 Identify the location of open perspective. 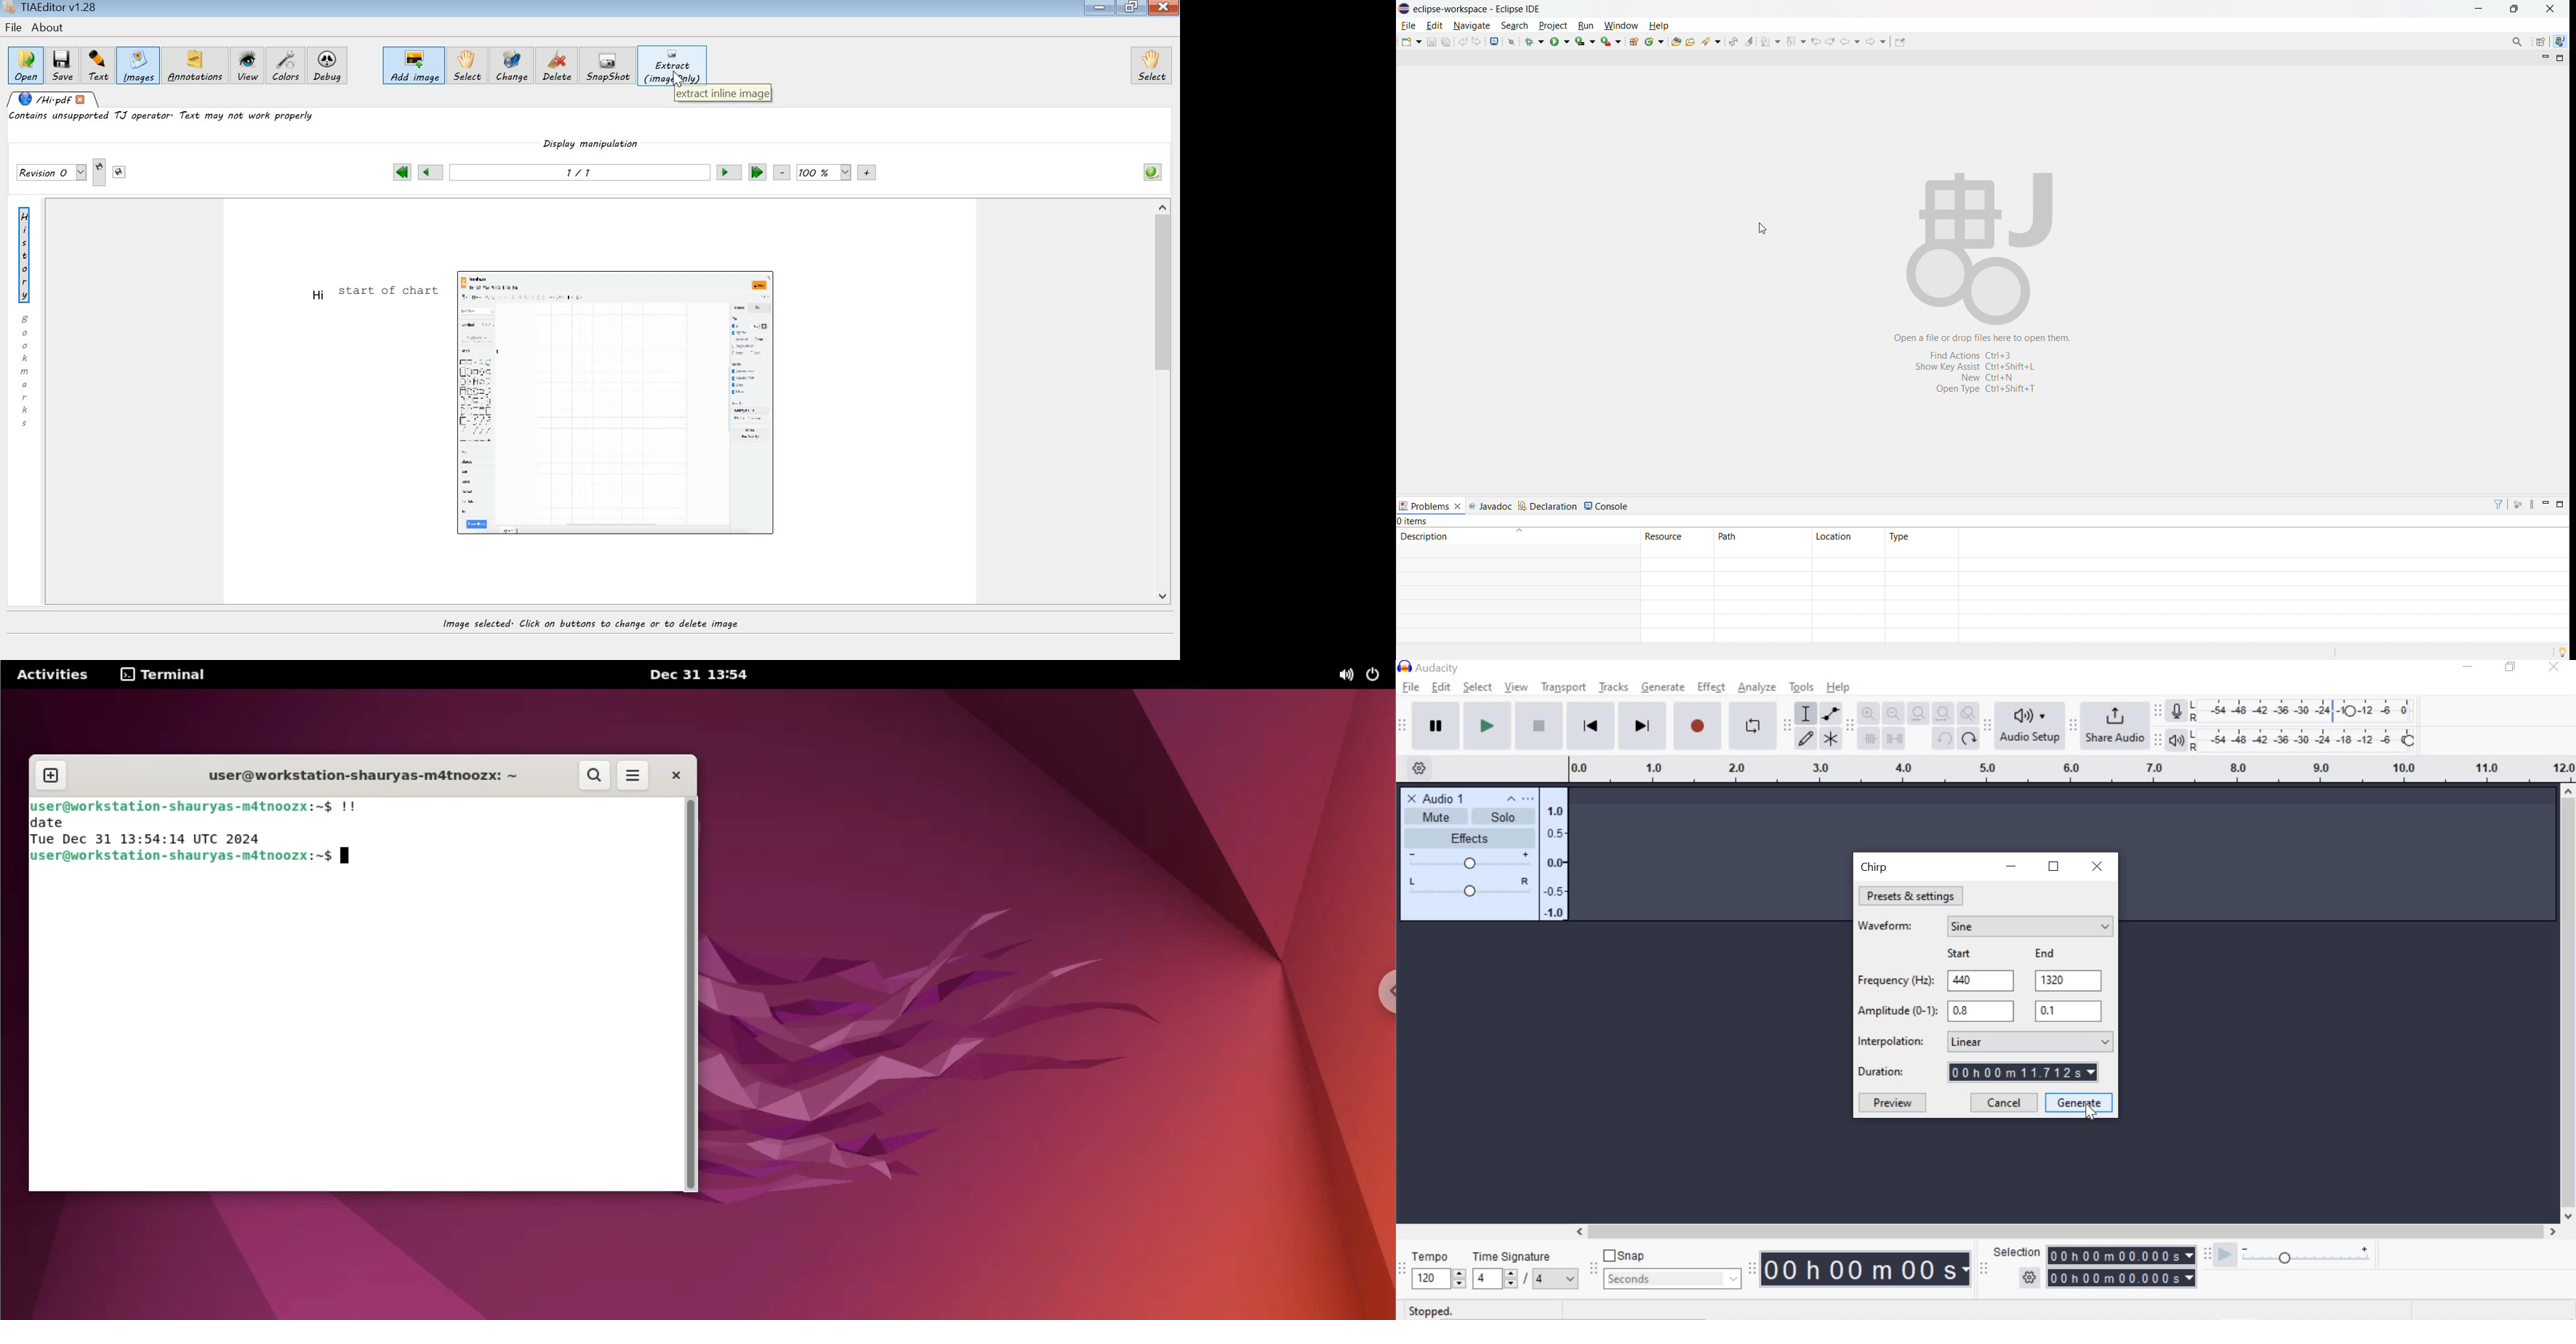
(2541, 42).